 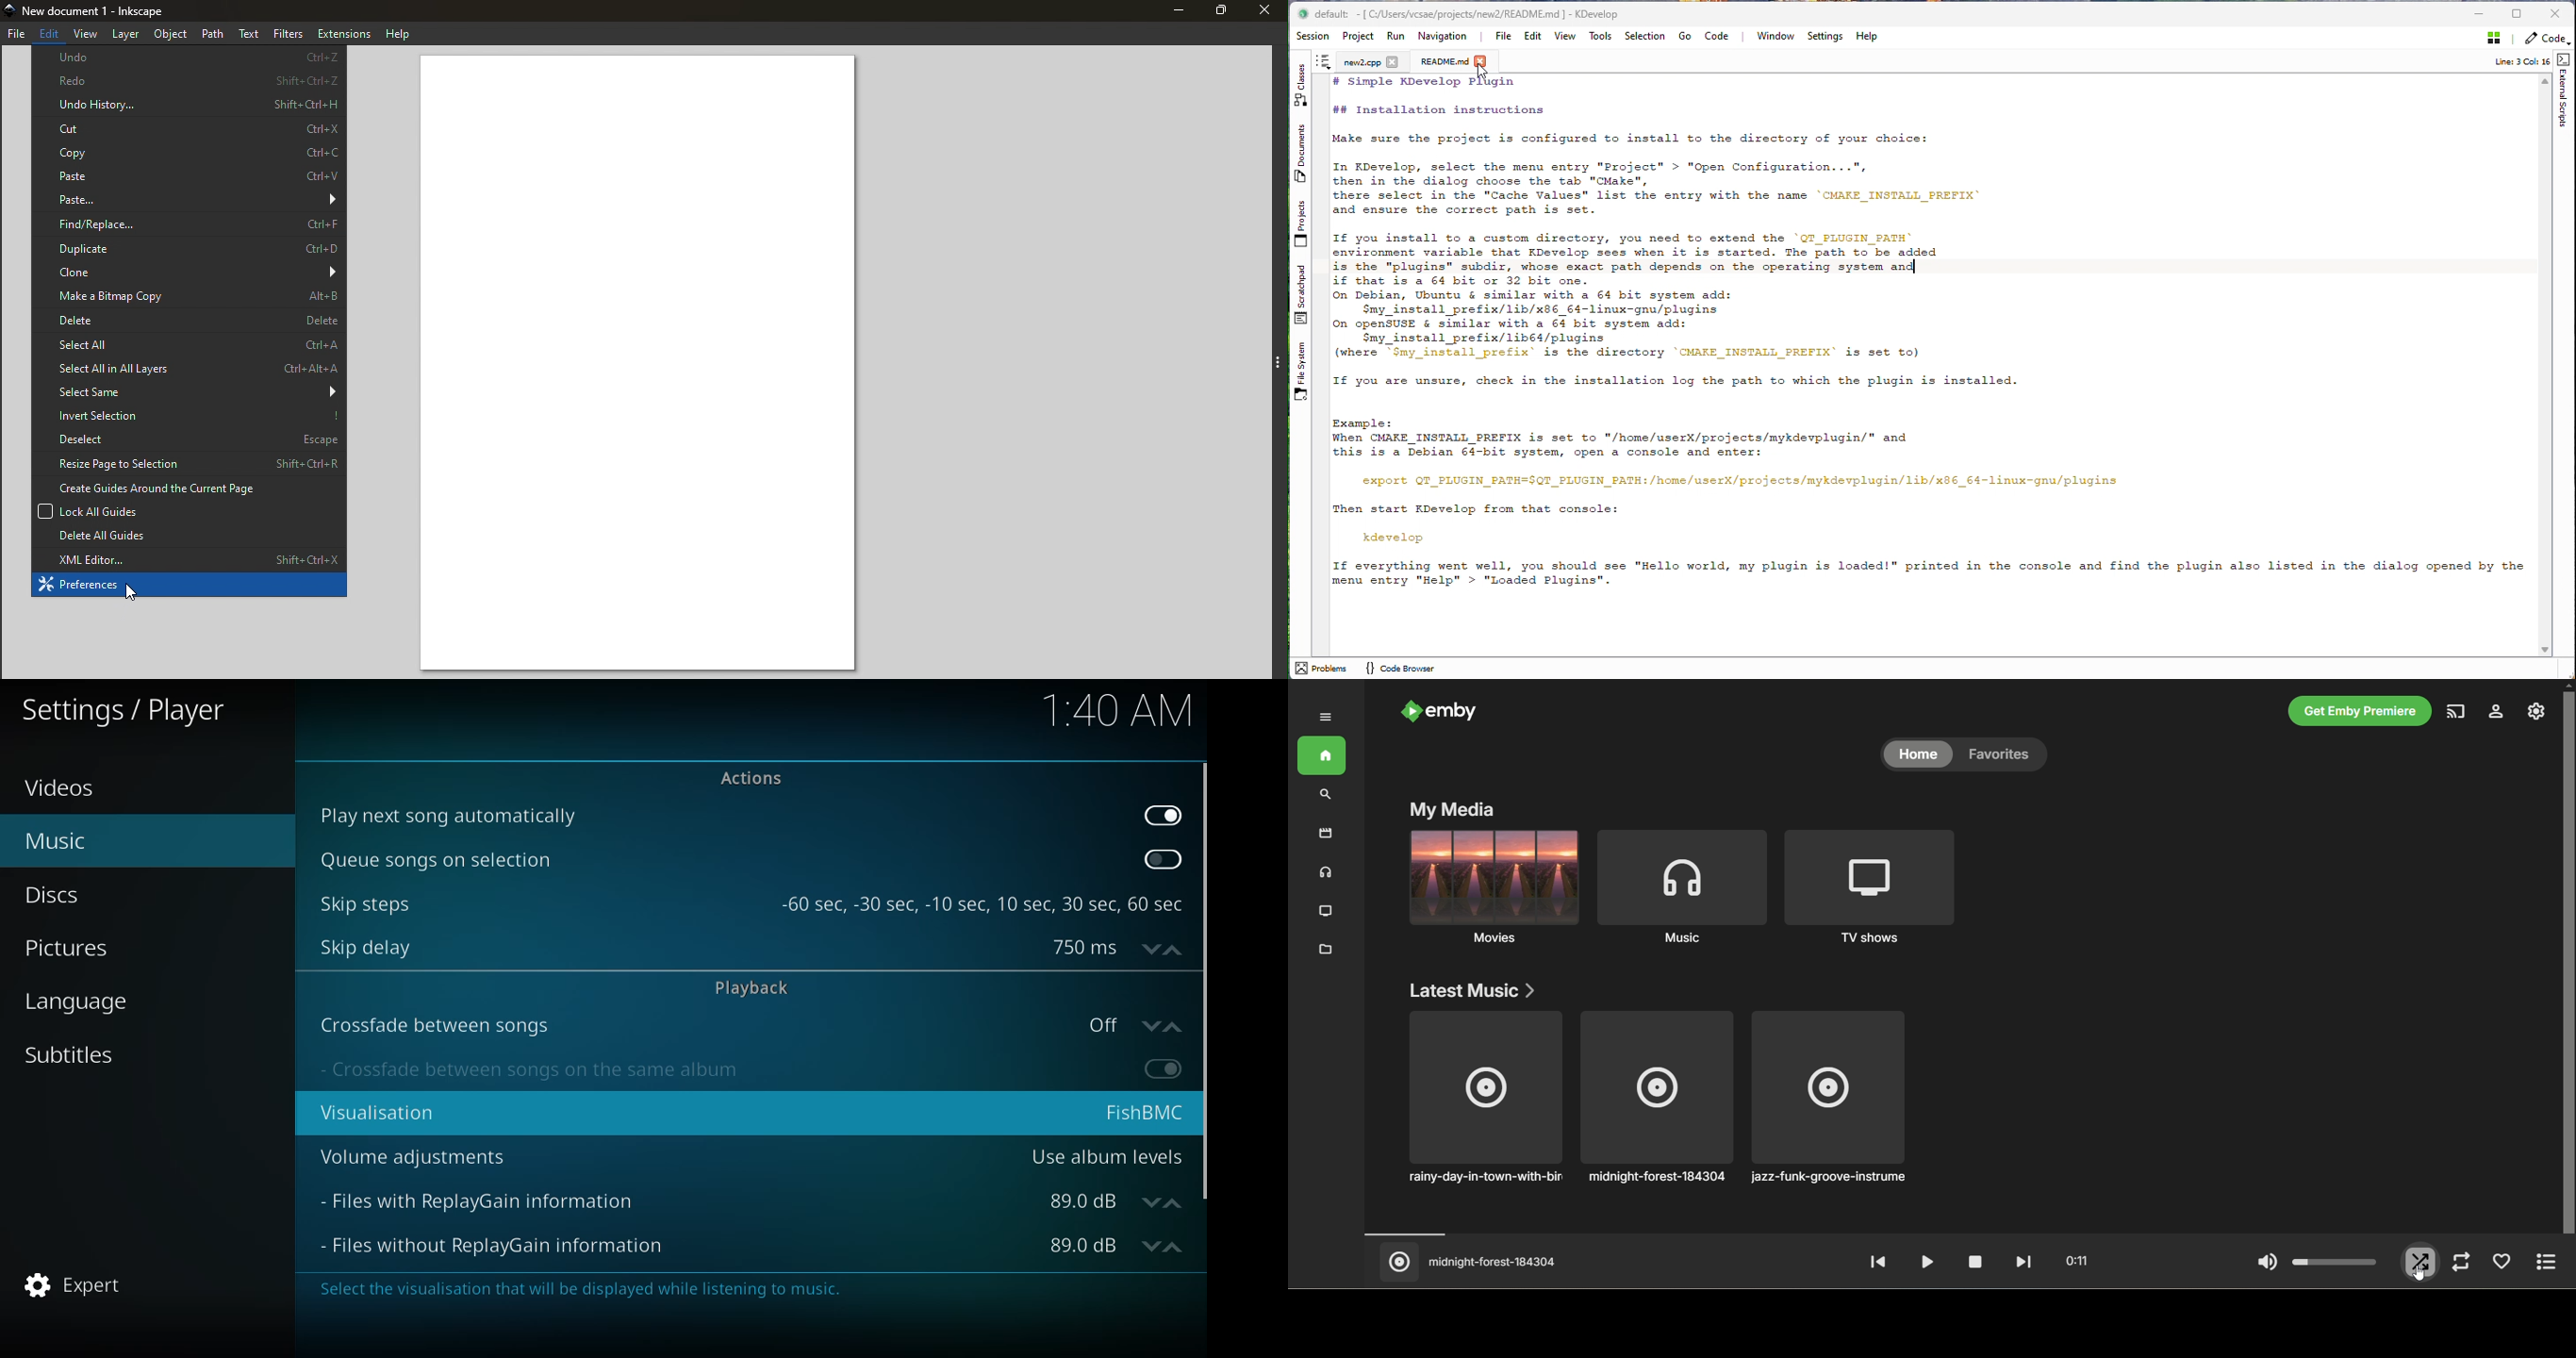 What do you see at coordinates (190, 58) in the screenshot?
I see `Undo` at bounding box center [190, 58].